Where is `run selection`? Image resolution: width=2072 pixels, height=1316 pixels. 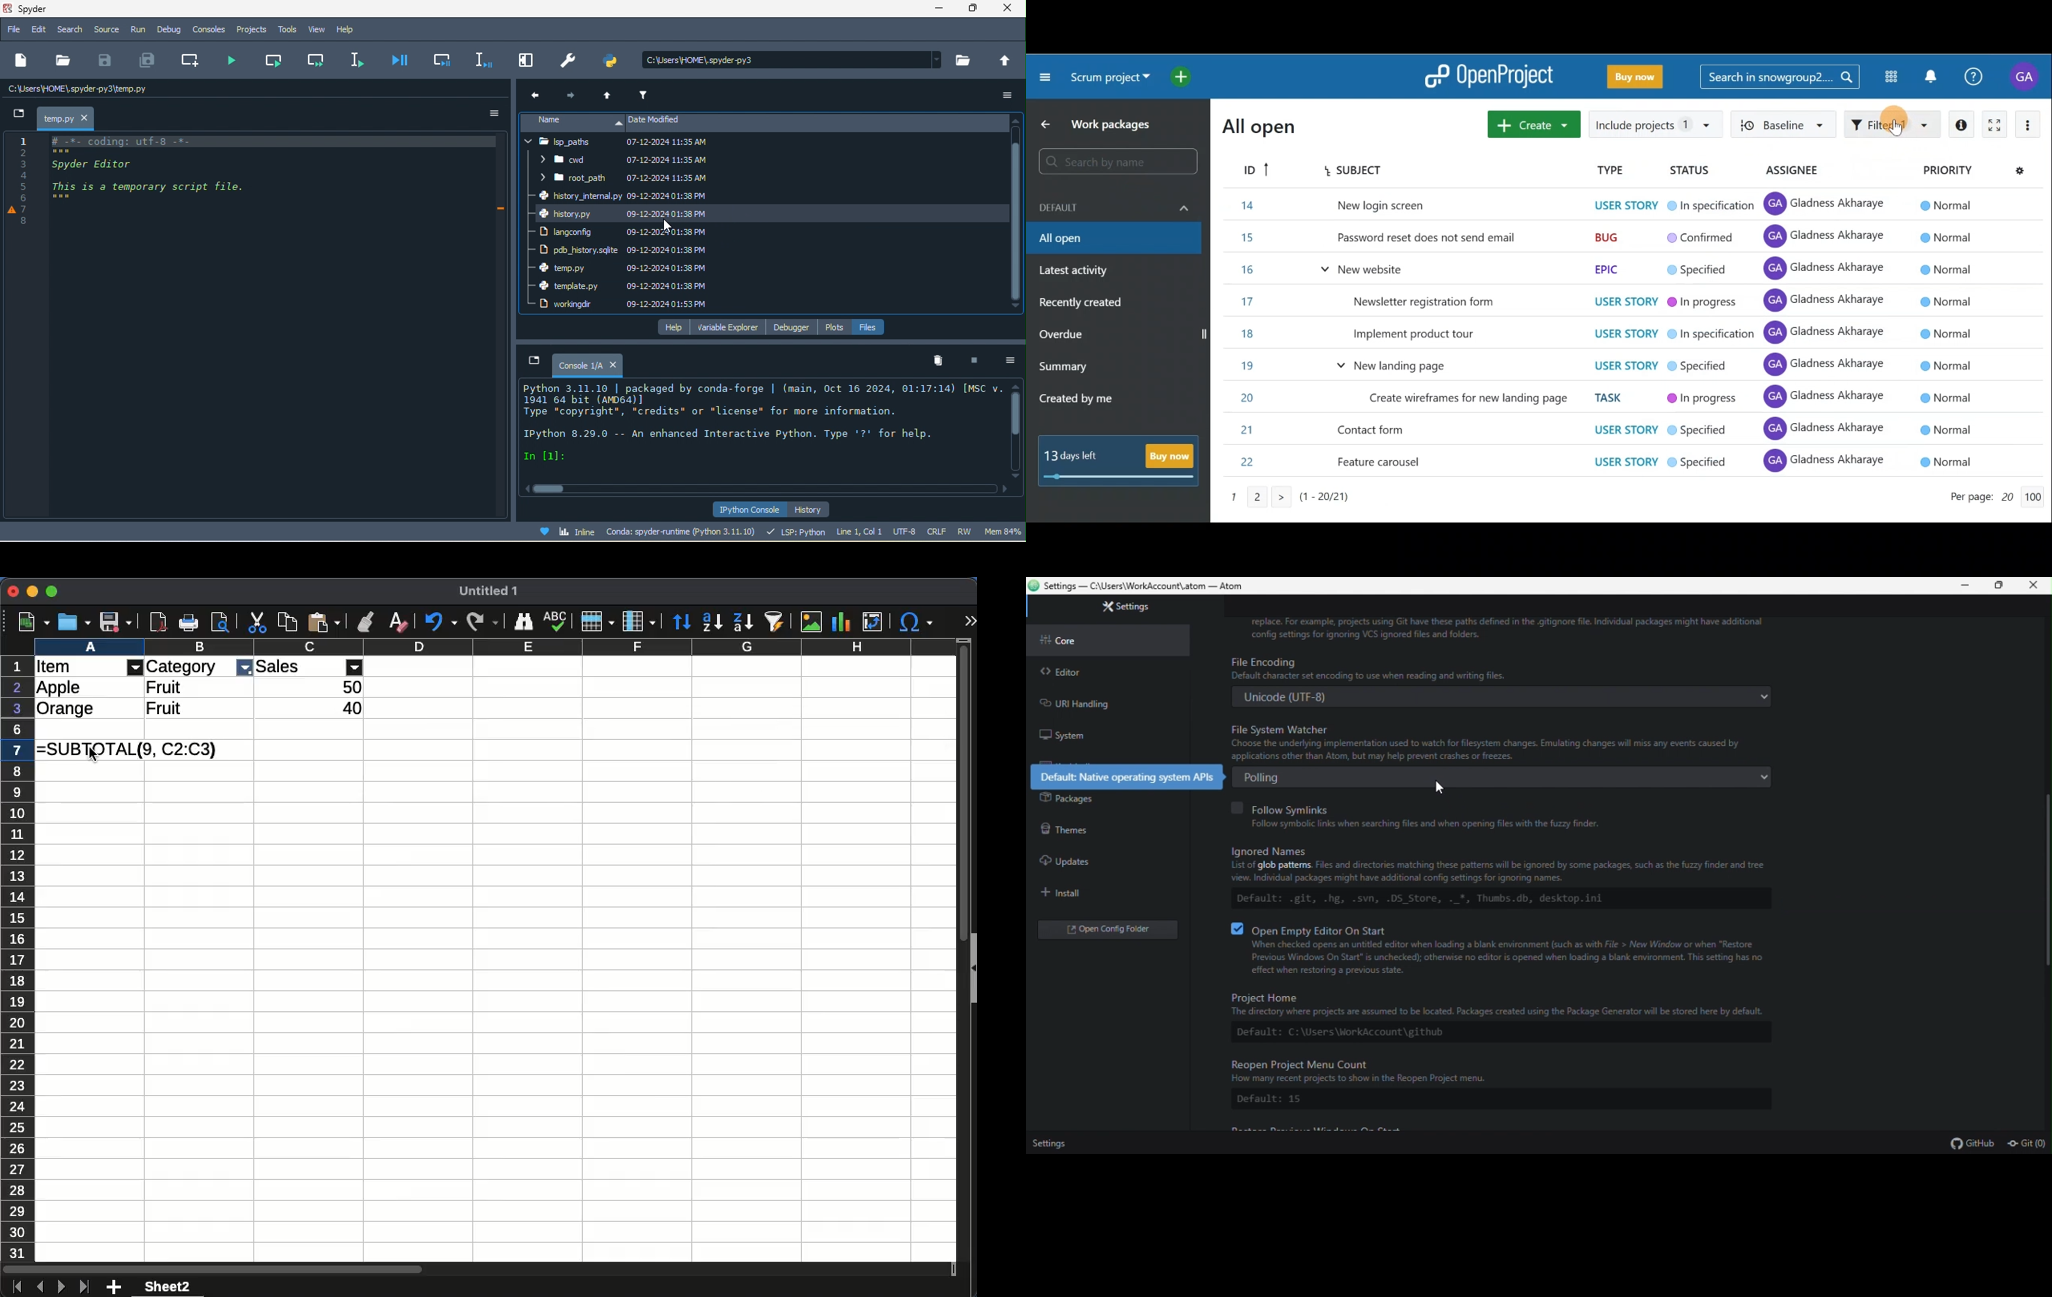 run selection is located at coordinates (358, 59).